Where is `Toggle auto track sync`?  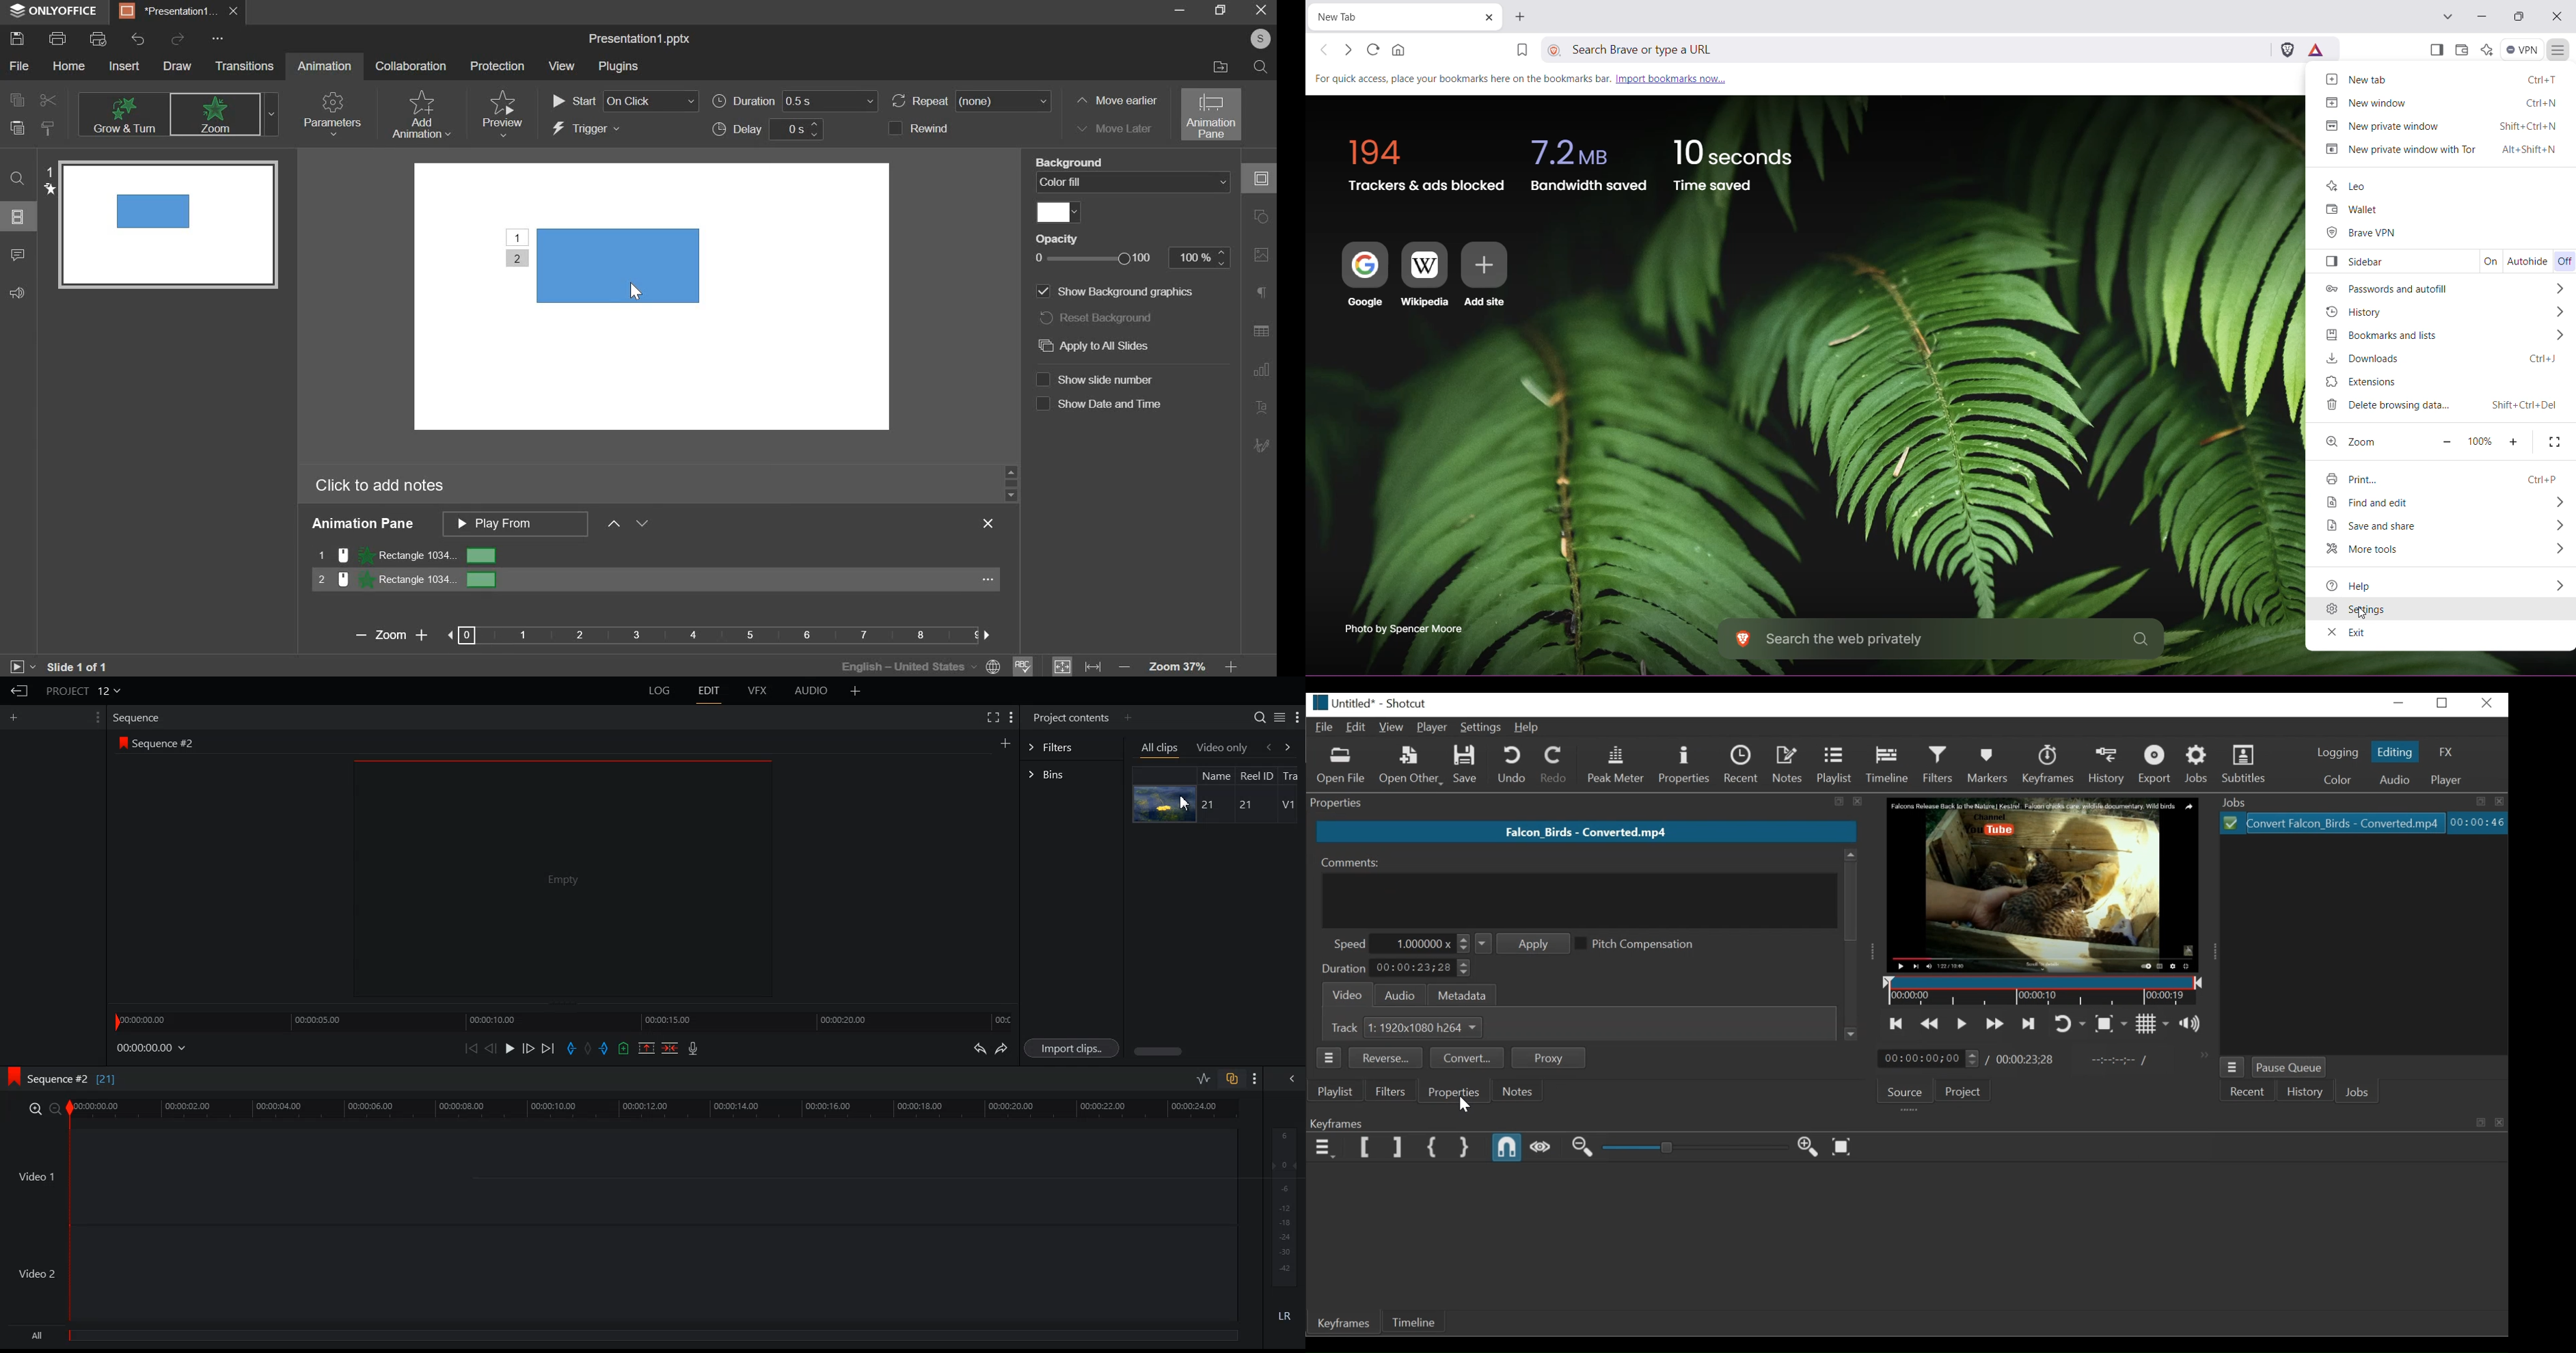
Toggle auto track sync is located at coordinates (1231, 1078).